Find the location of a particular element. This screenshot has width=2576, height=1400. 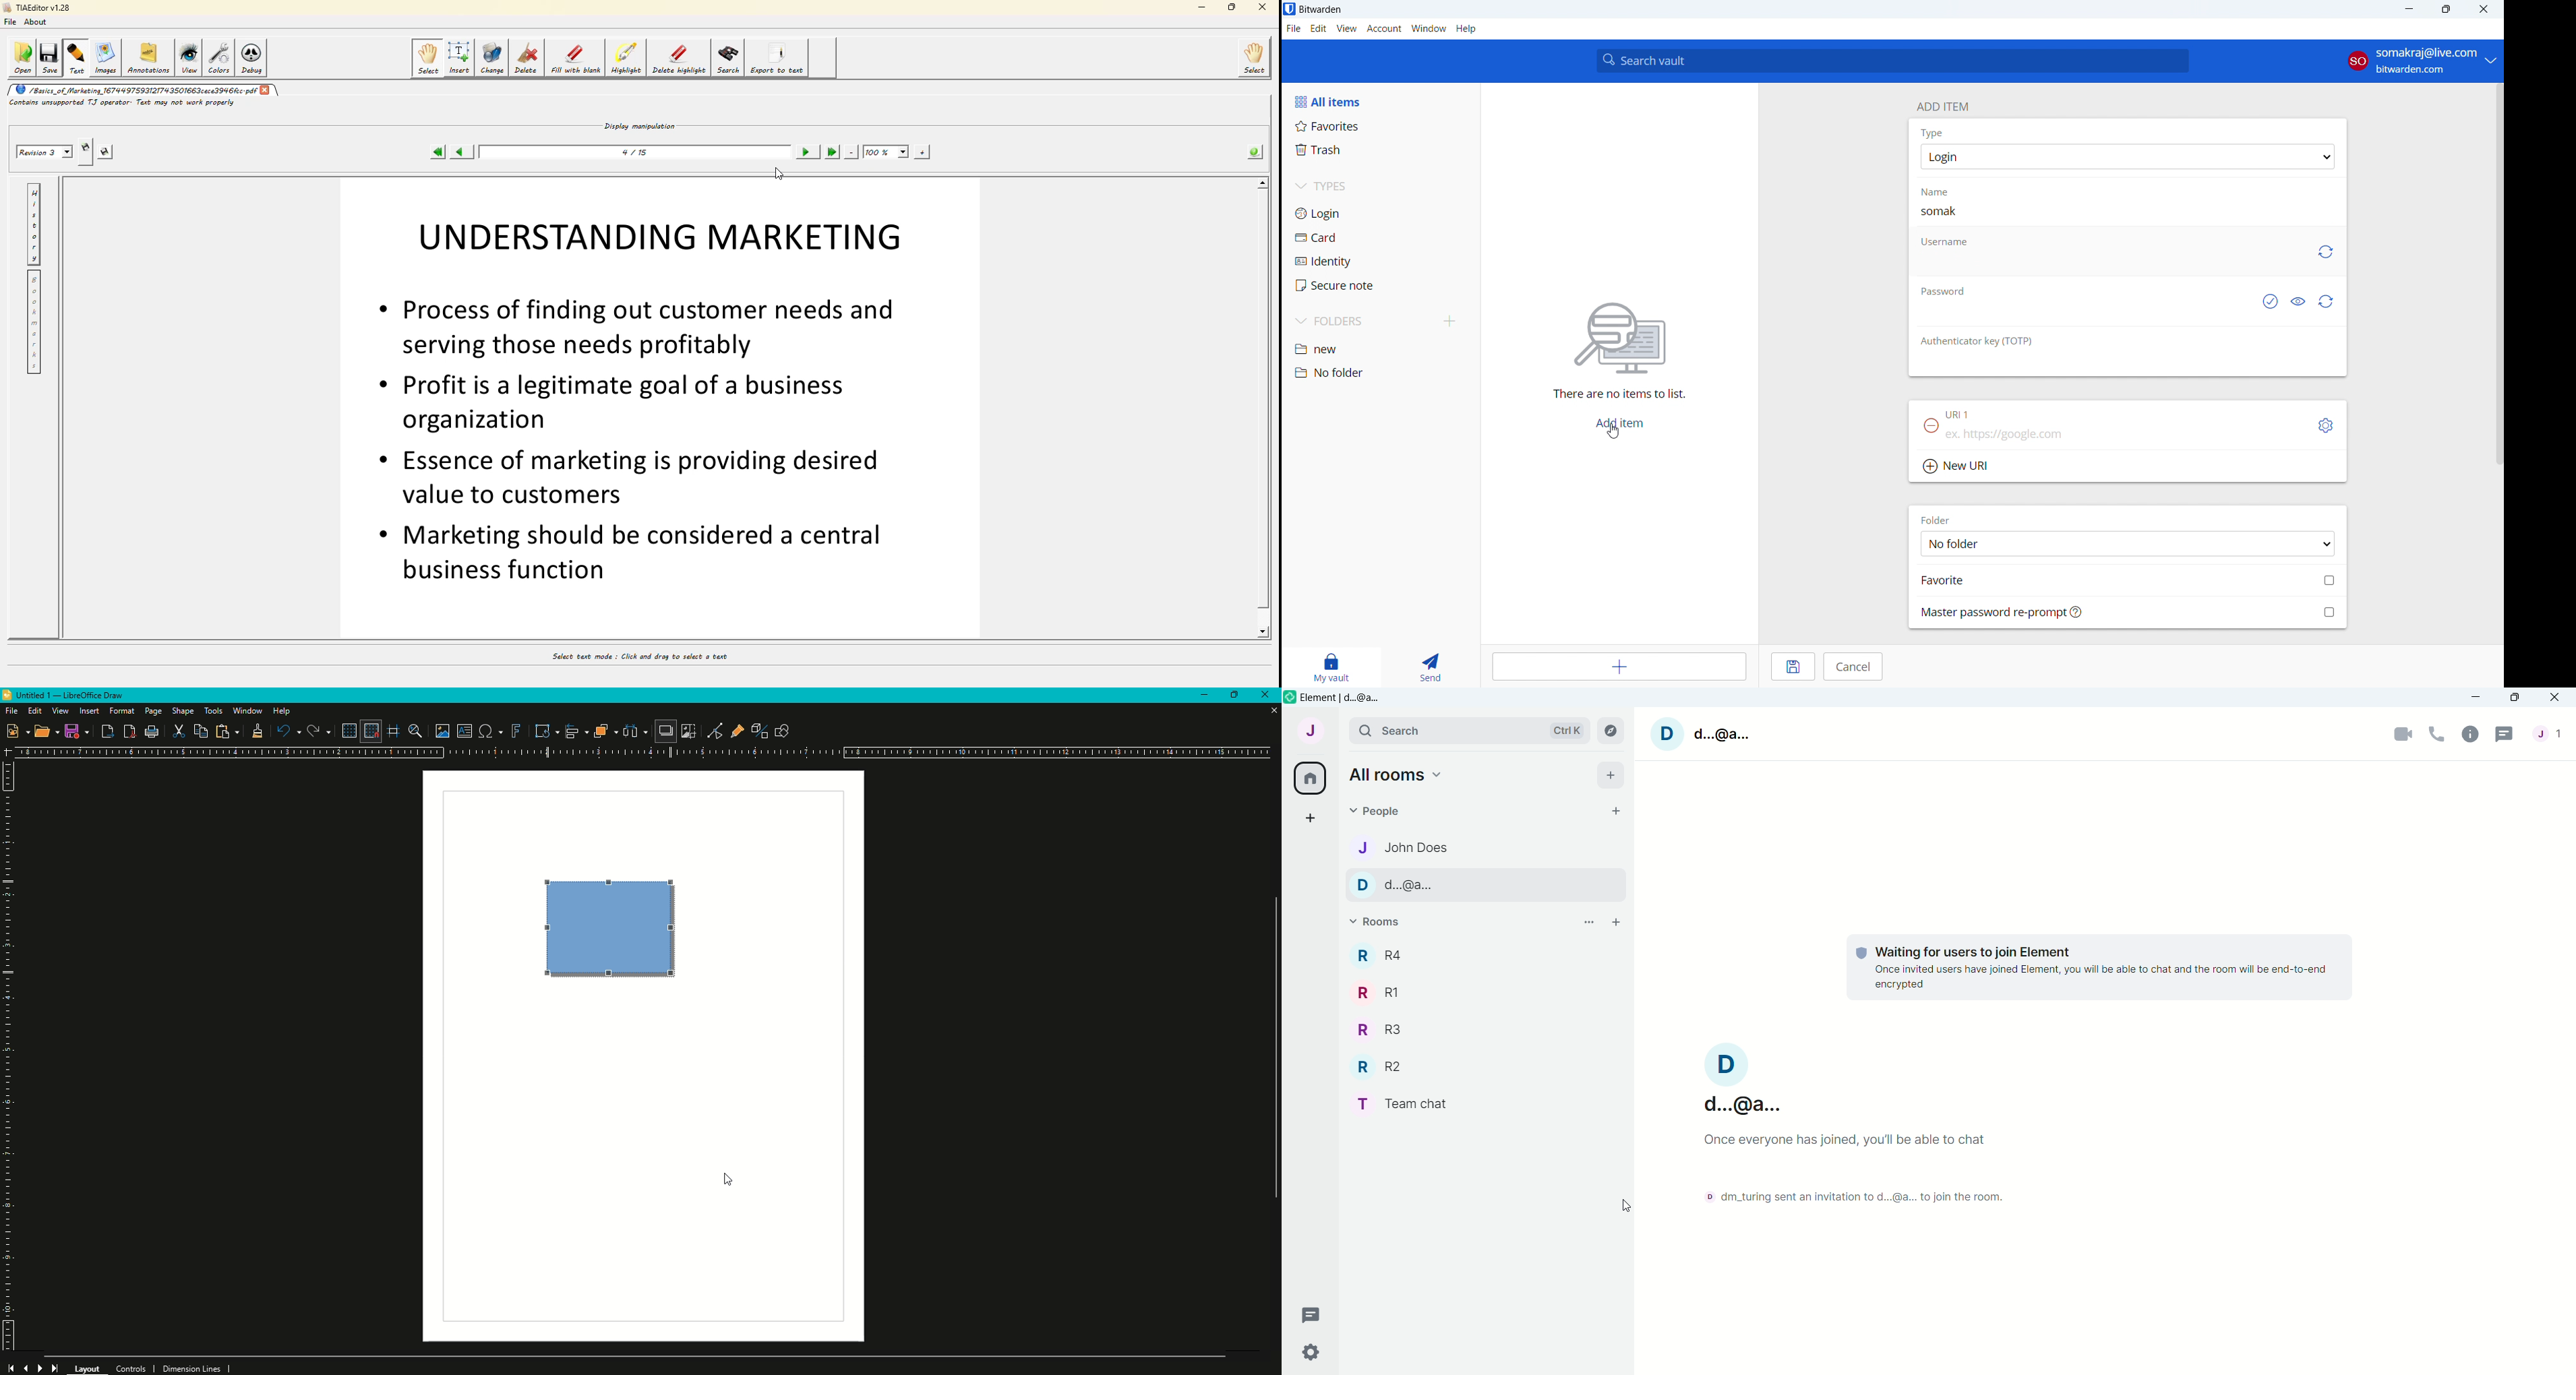

trash is located at coordinates (1380, 150).